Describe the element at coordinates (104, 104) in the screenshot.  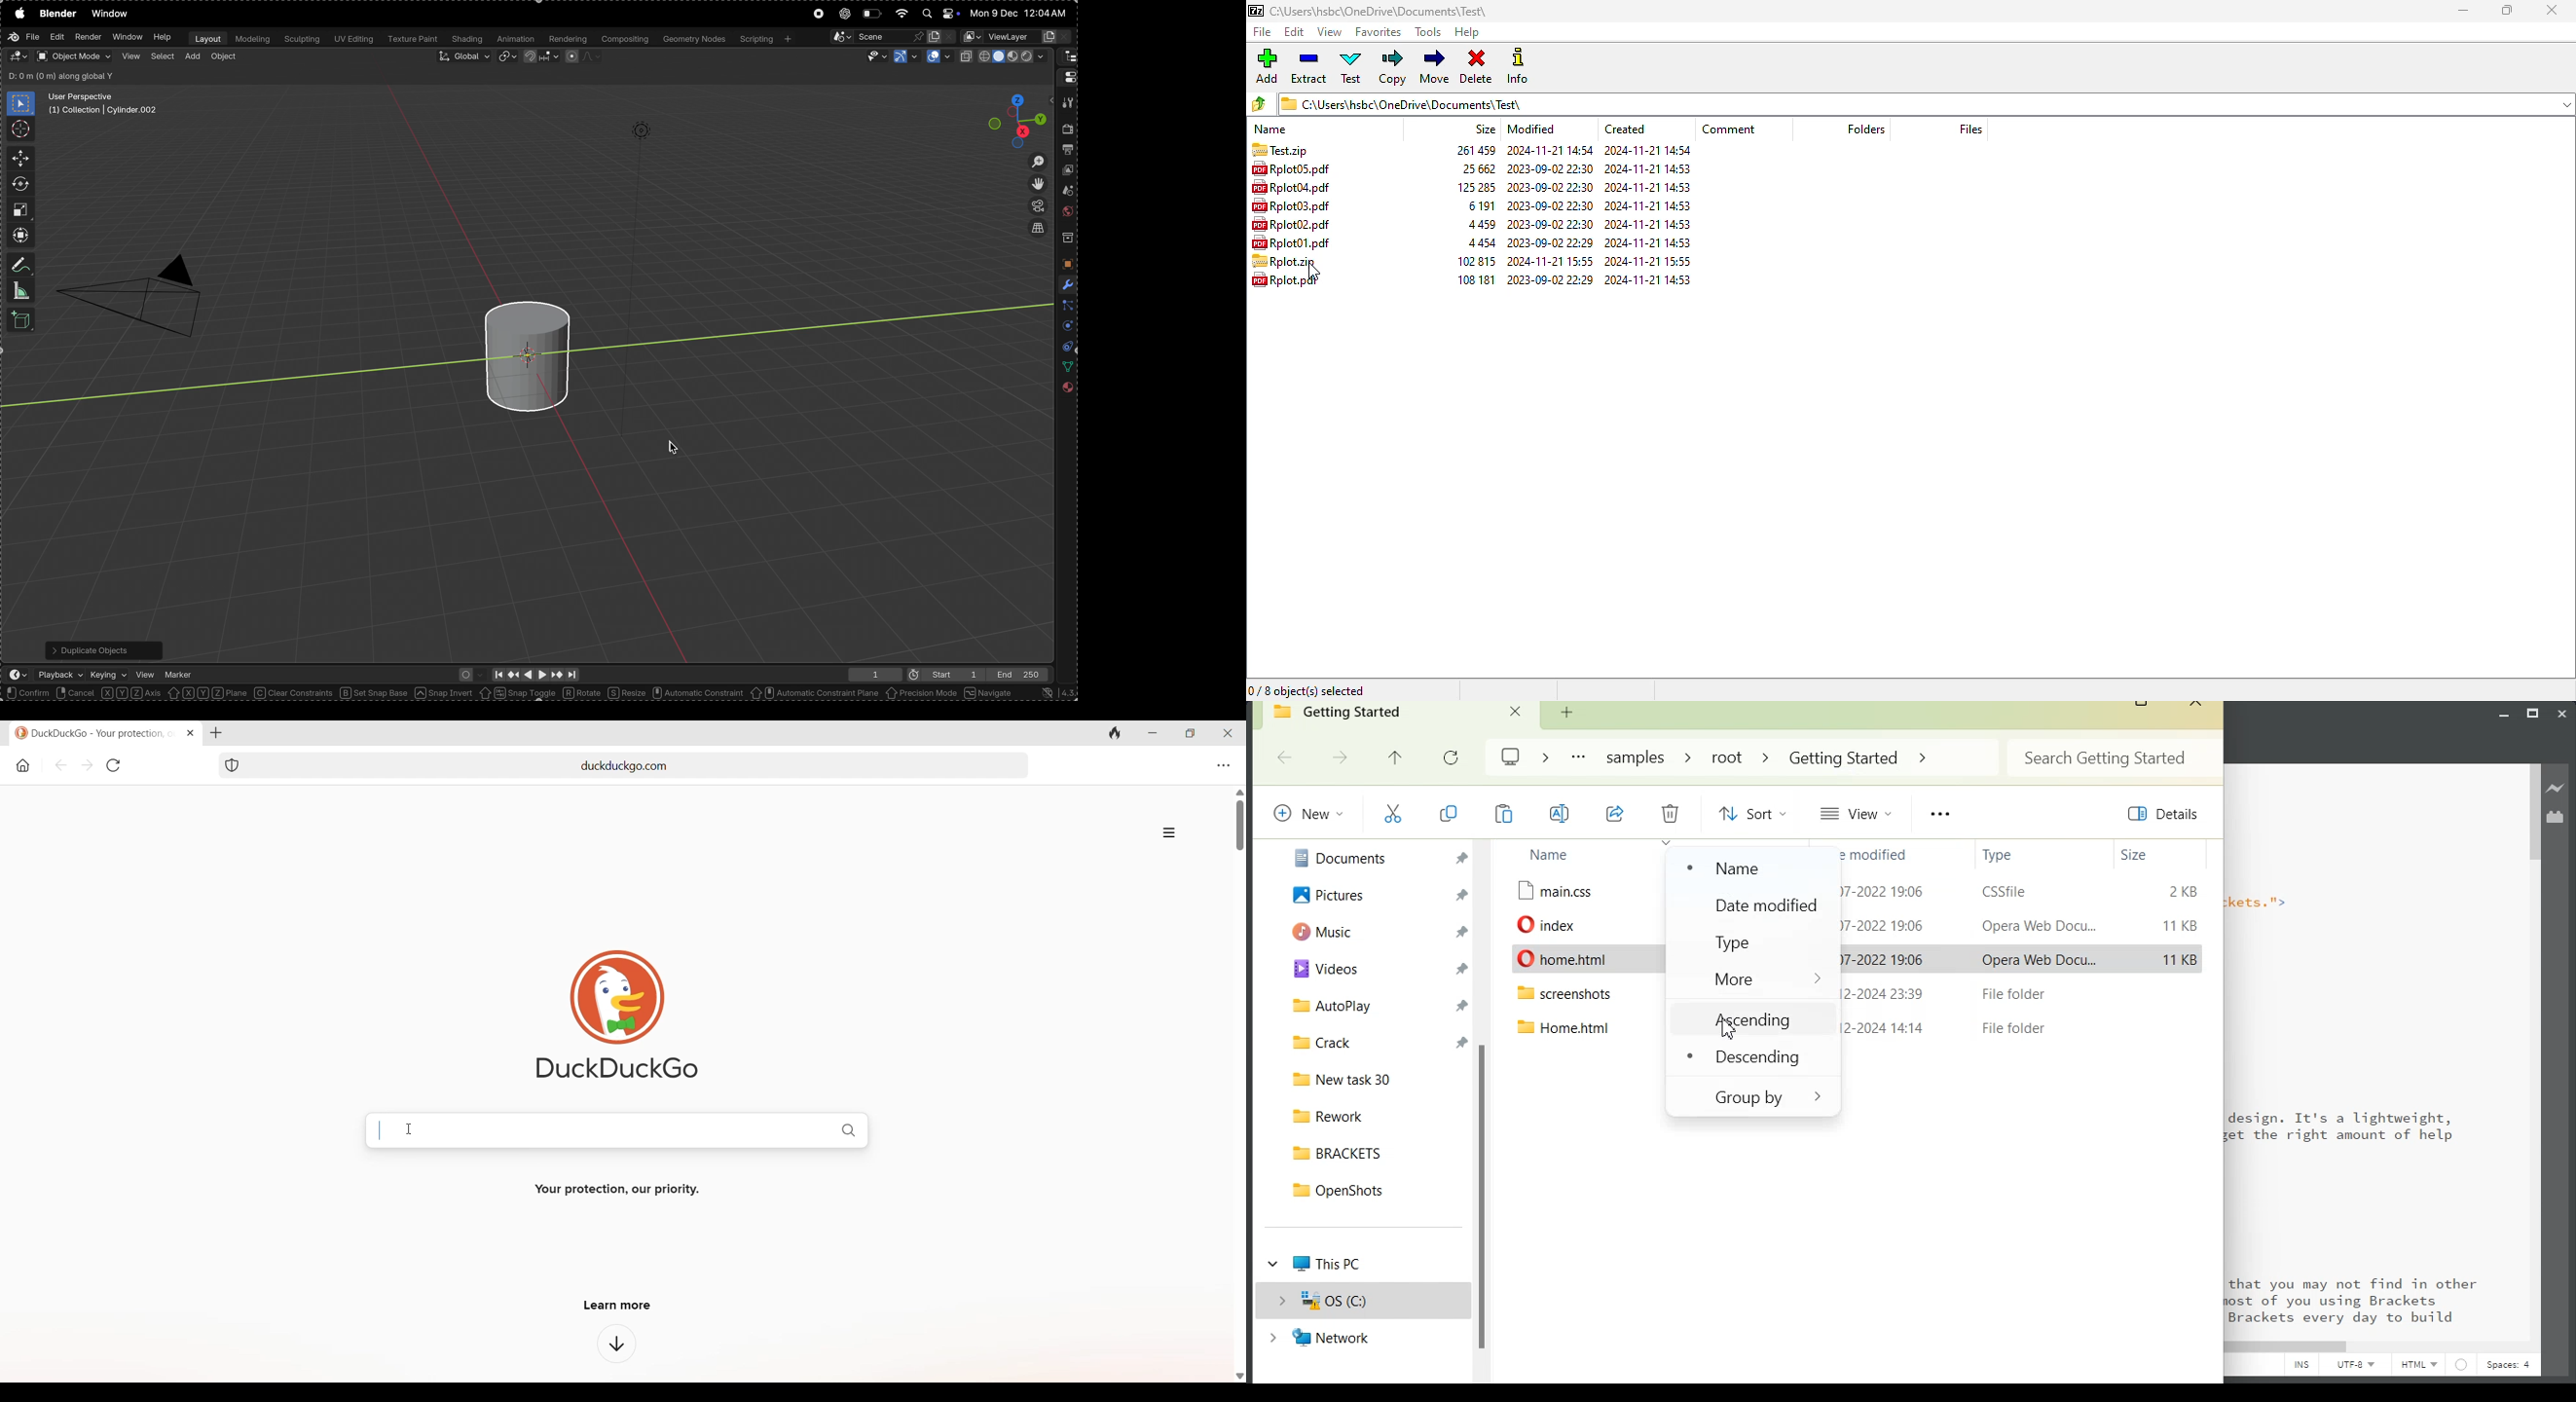
I see `User perspective` at that location.